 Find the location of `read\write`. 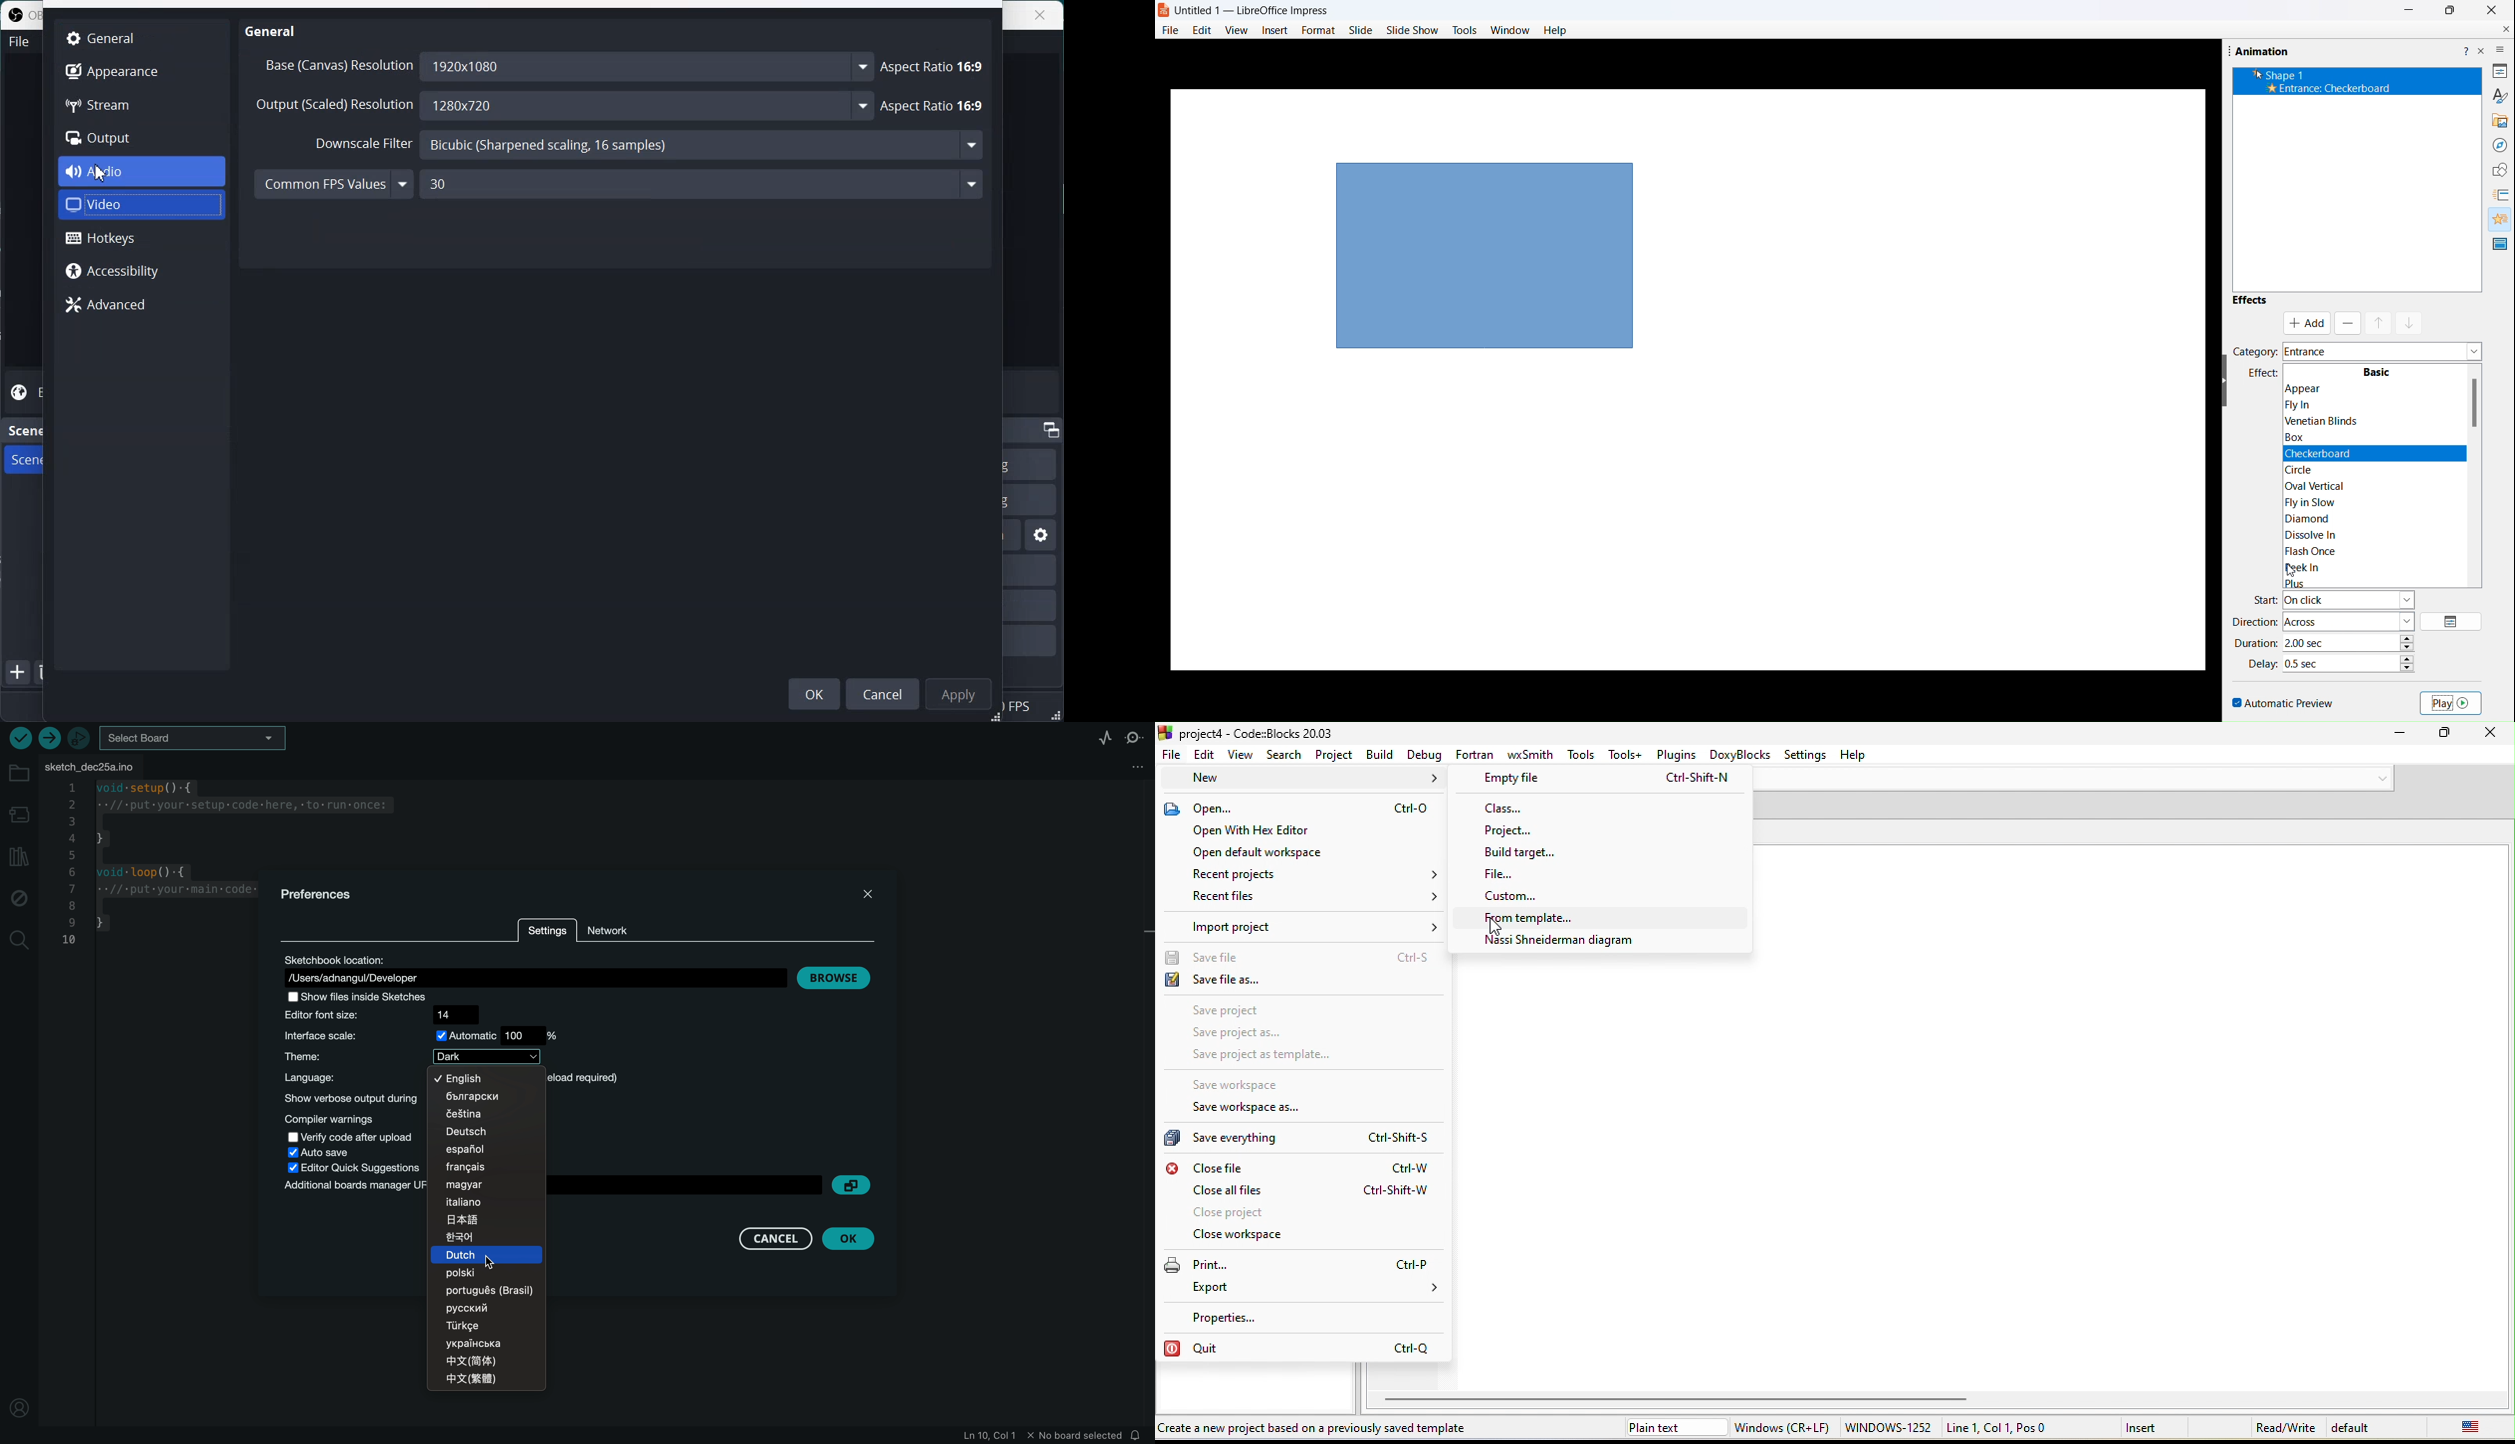

read\write is located at coordinates (2285, 1425).